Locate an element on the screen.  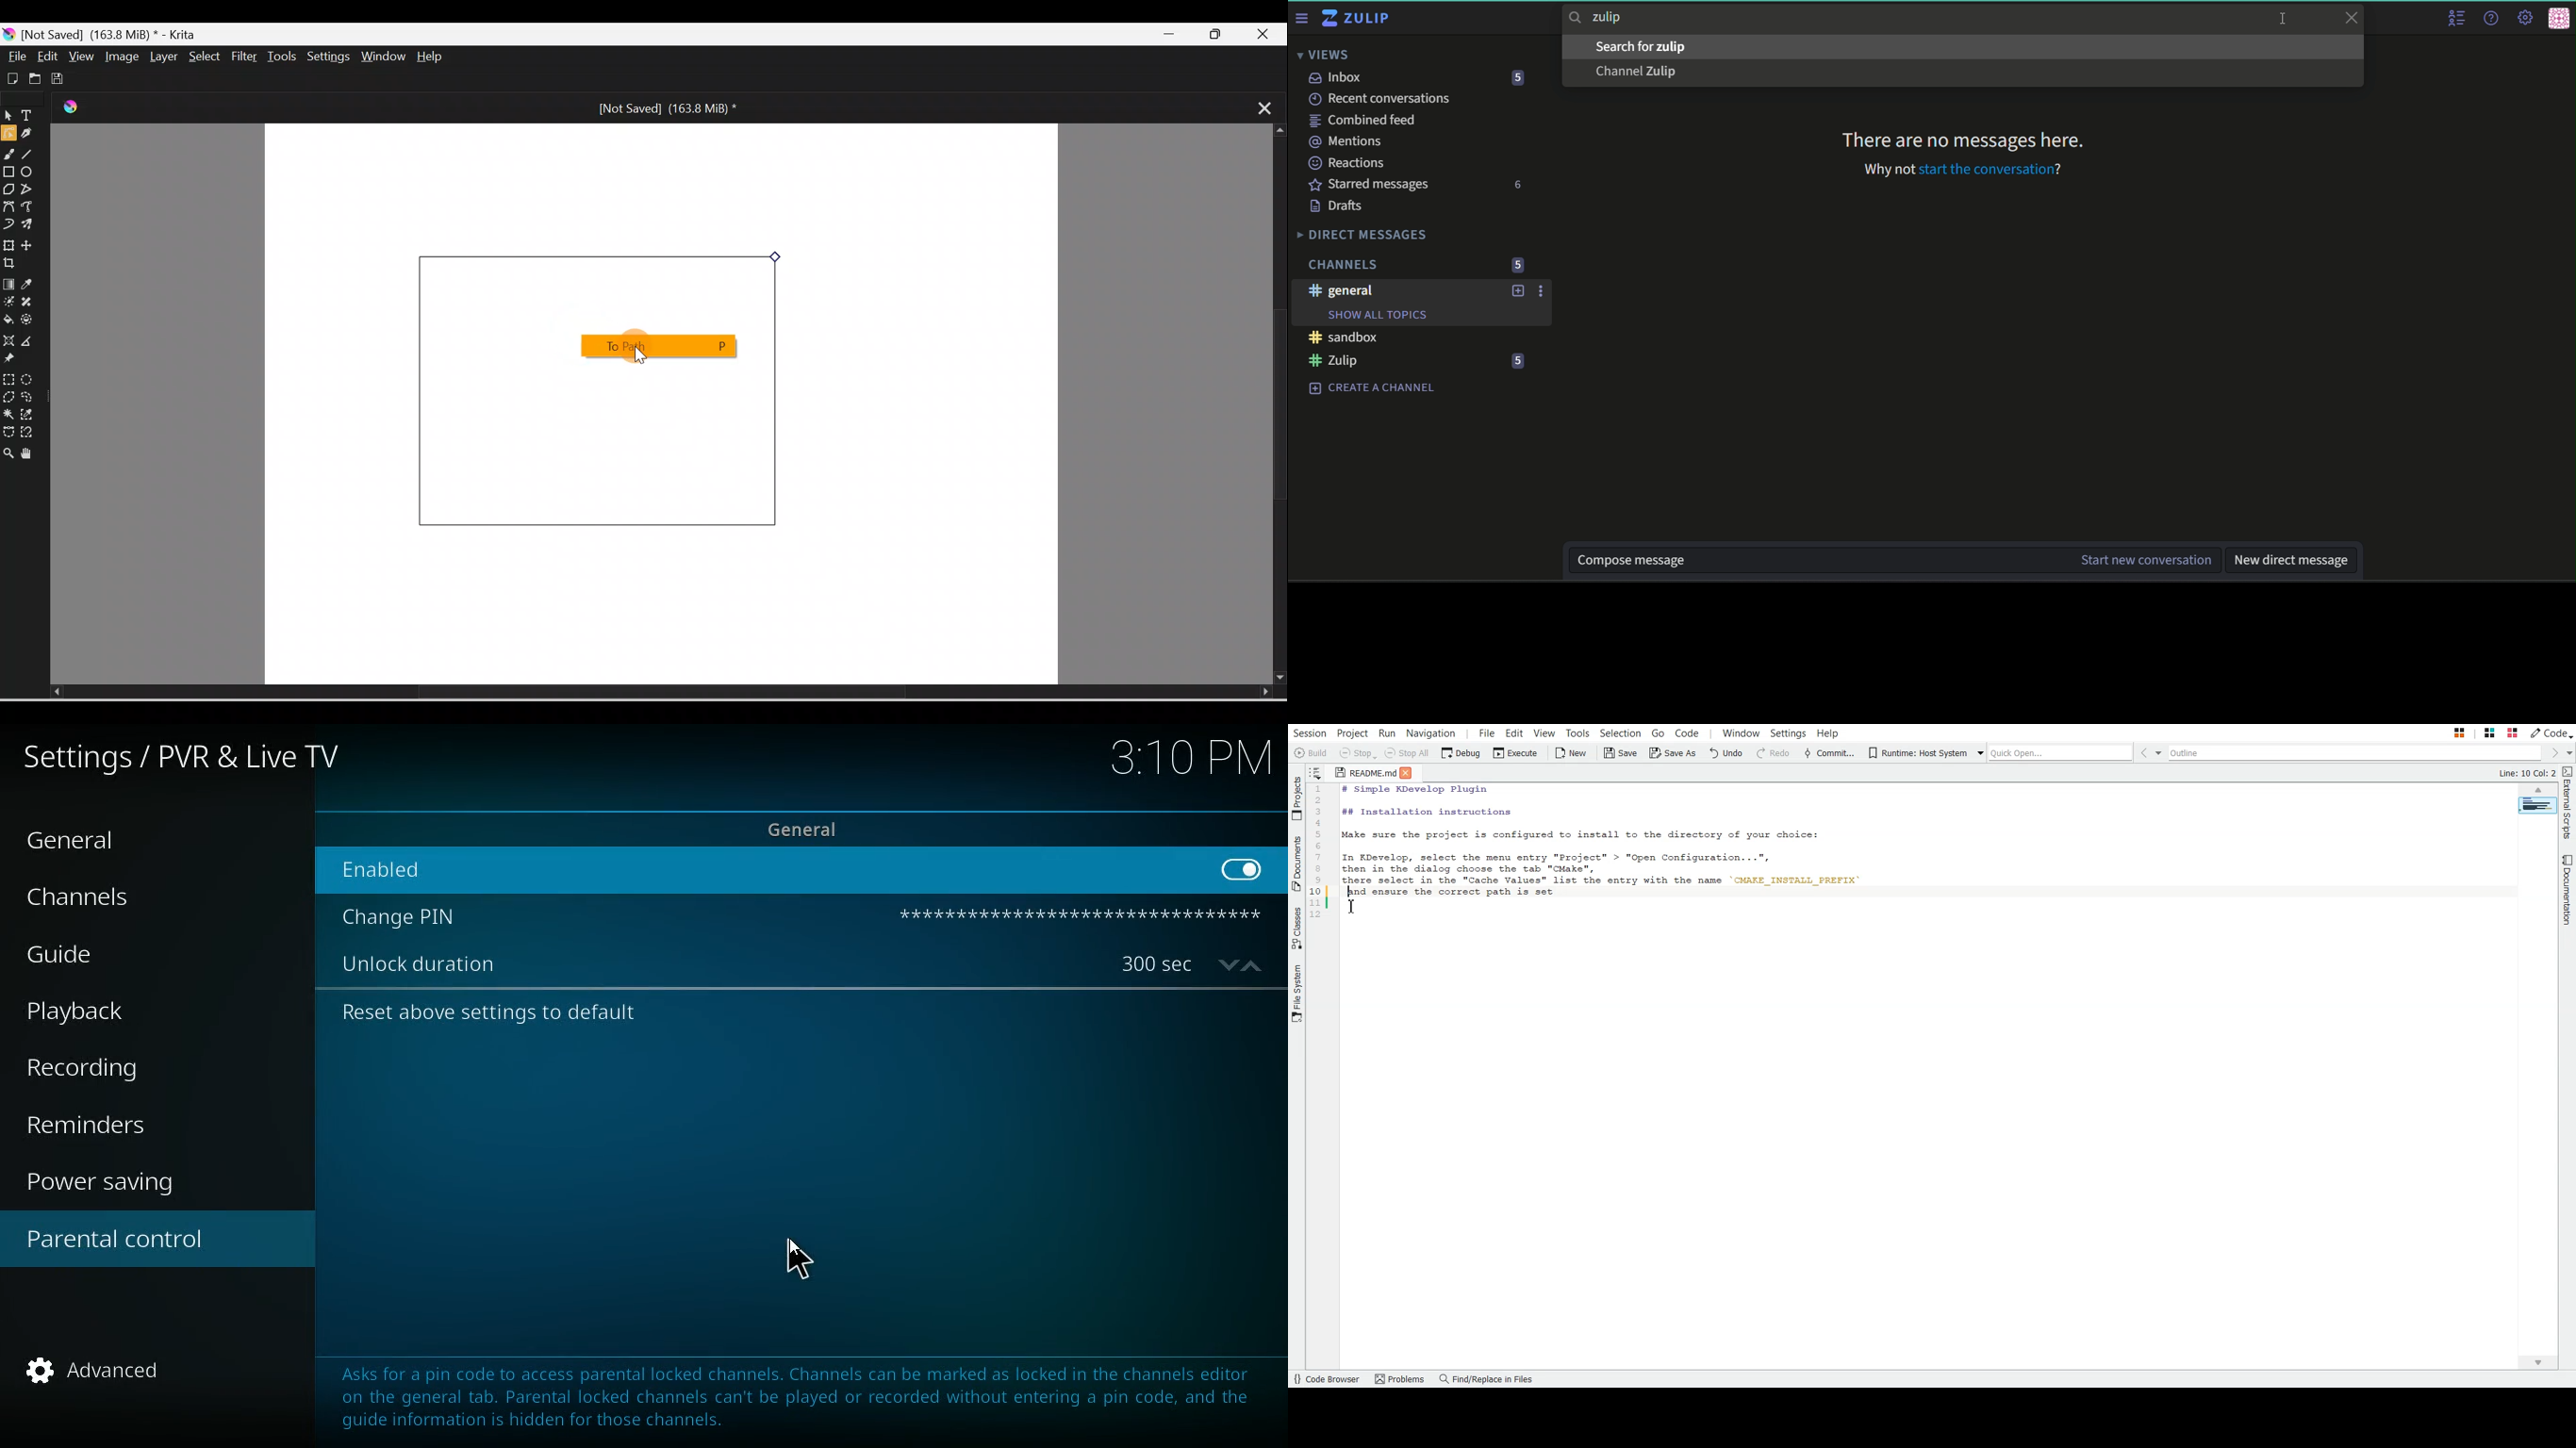
unlock duration is located at coordinates (425, 966).